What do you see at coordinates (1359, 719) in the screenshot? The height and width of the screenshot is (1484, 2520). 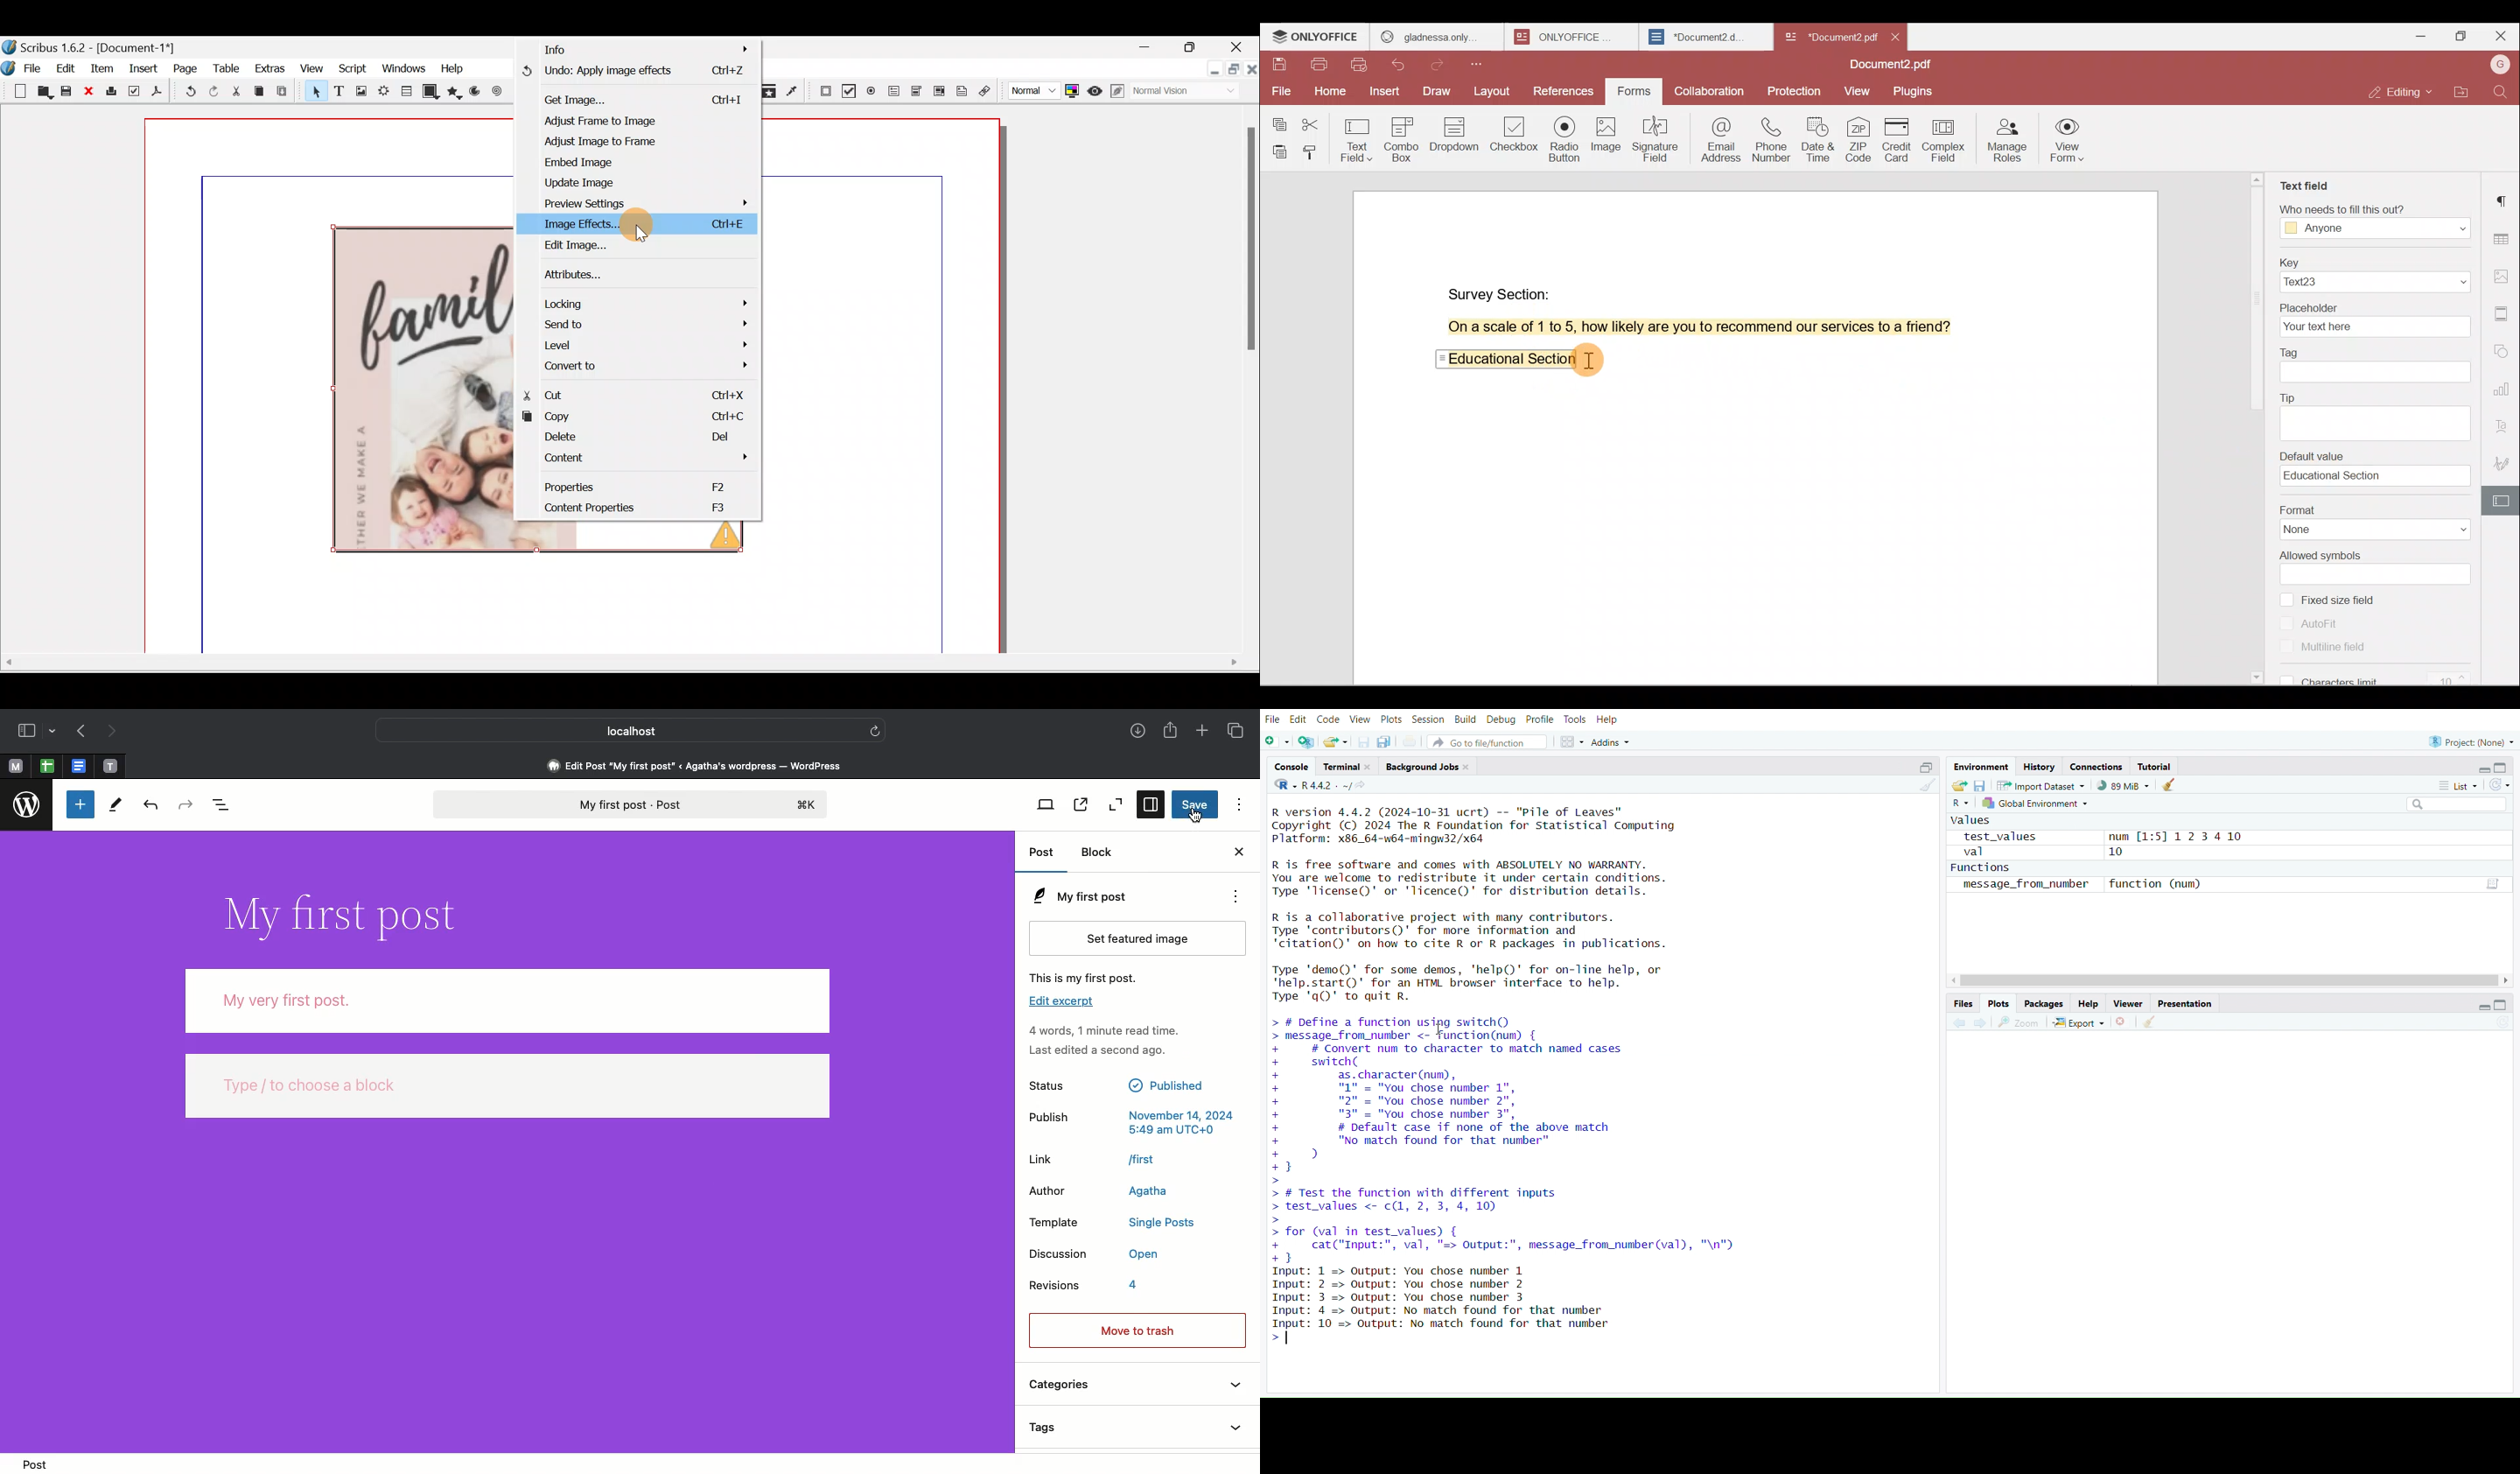 I see `View` at bounding box center [1359, 719].